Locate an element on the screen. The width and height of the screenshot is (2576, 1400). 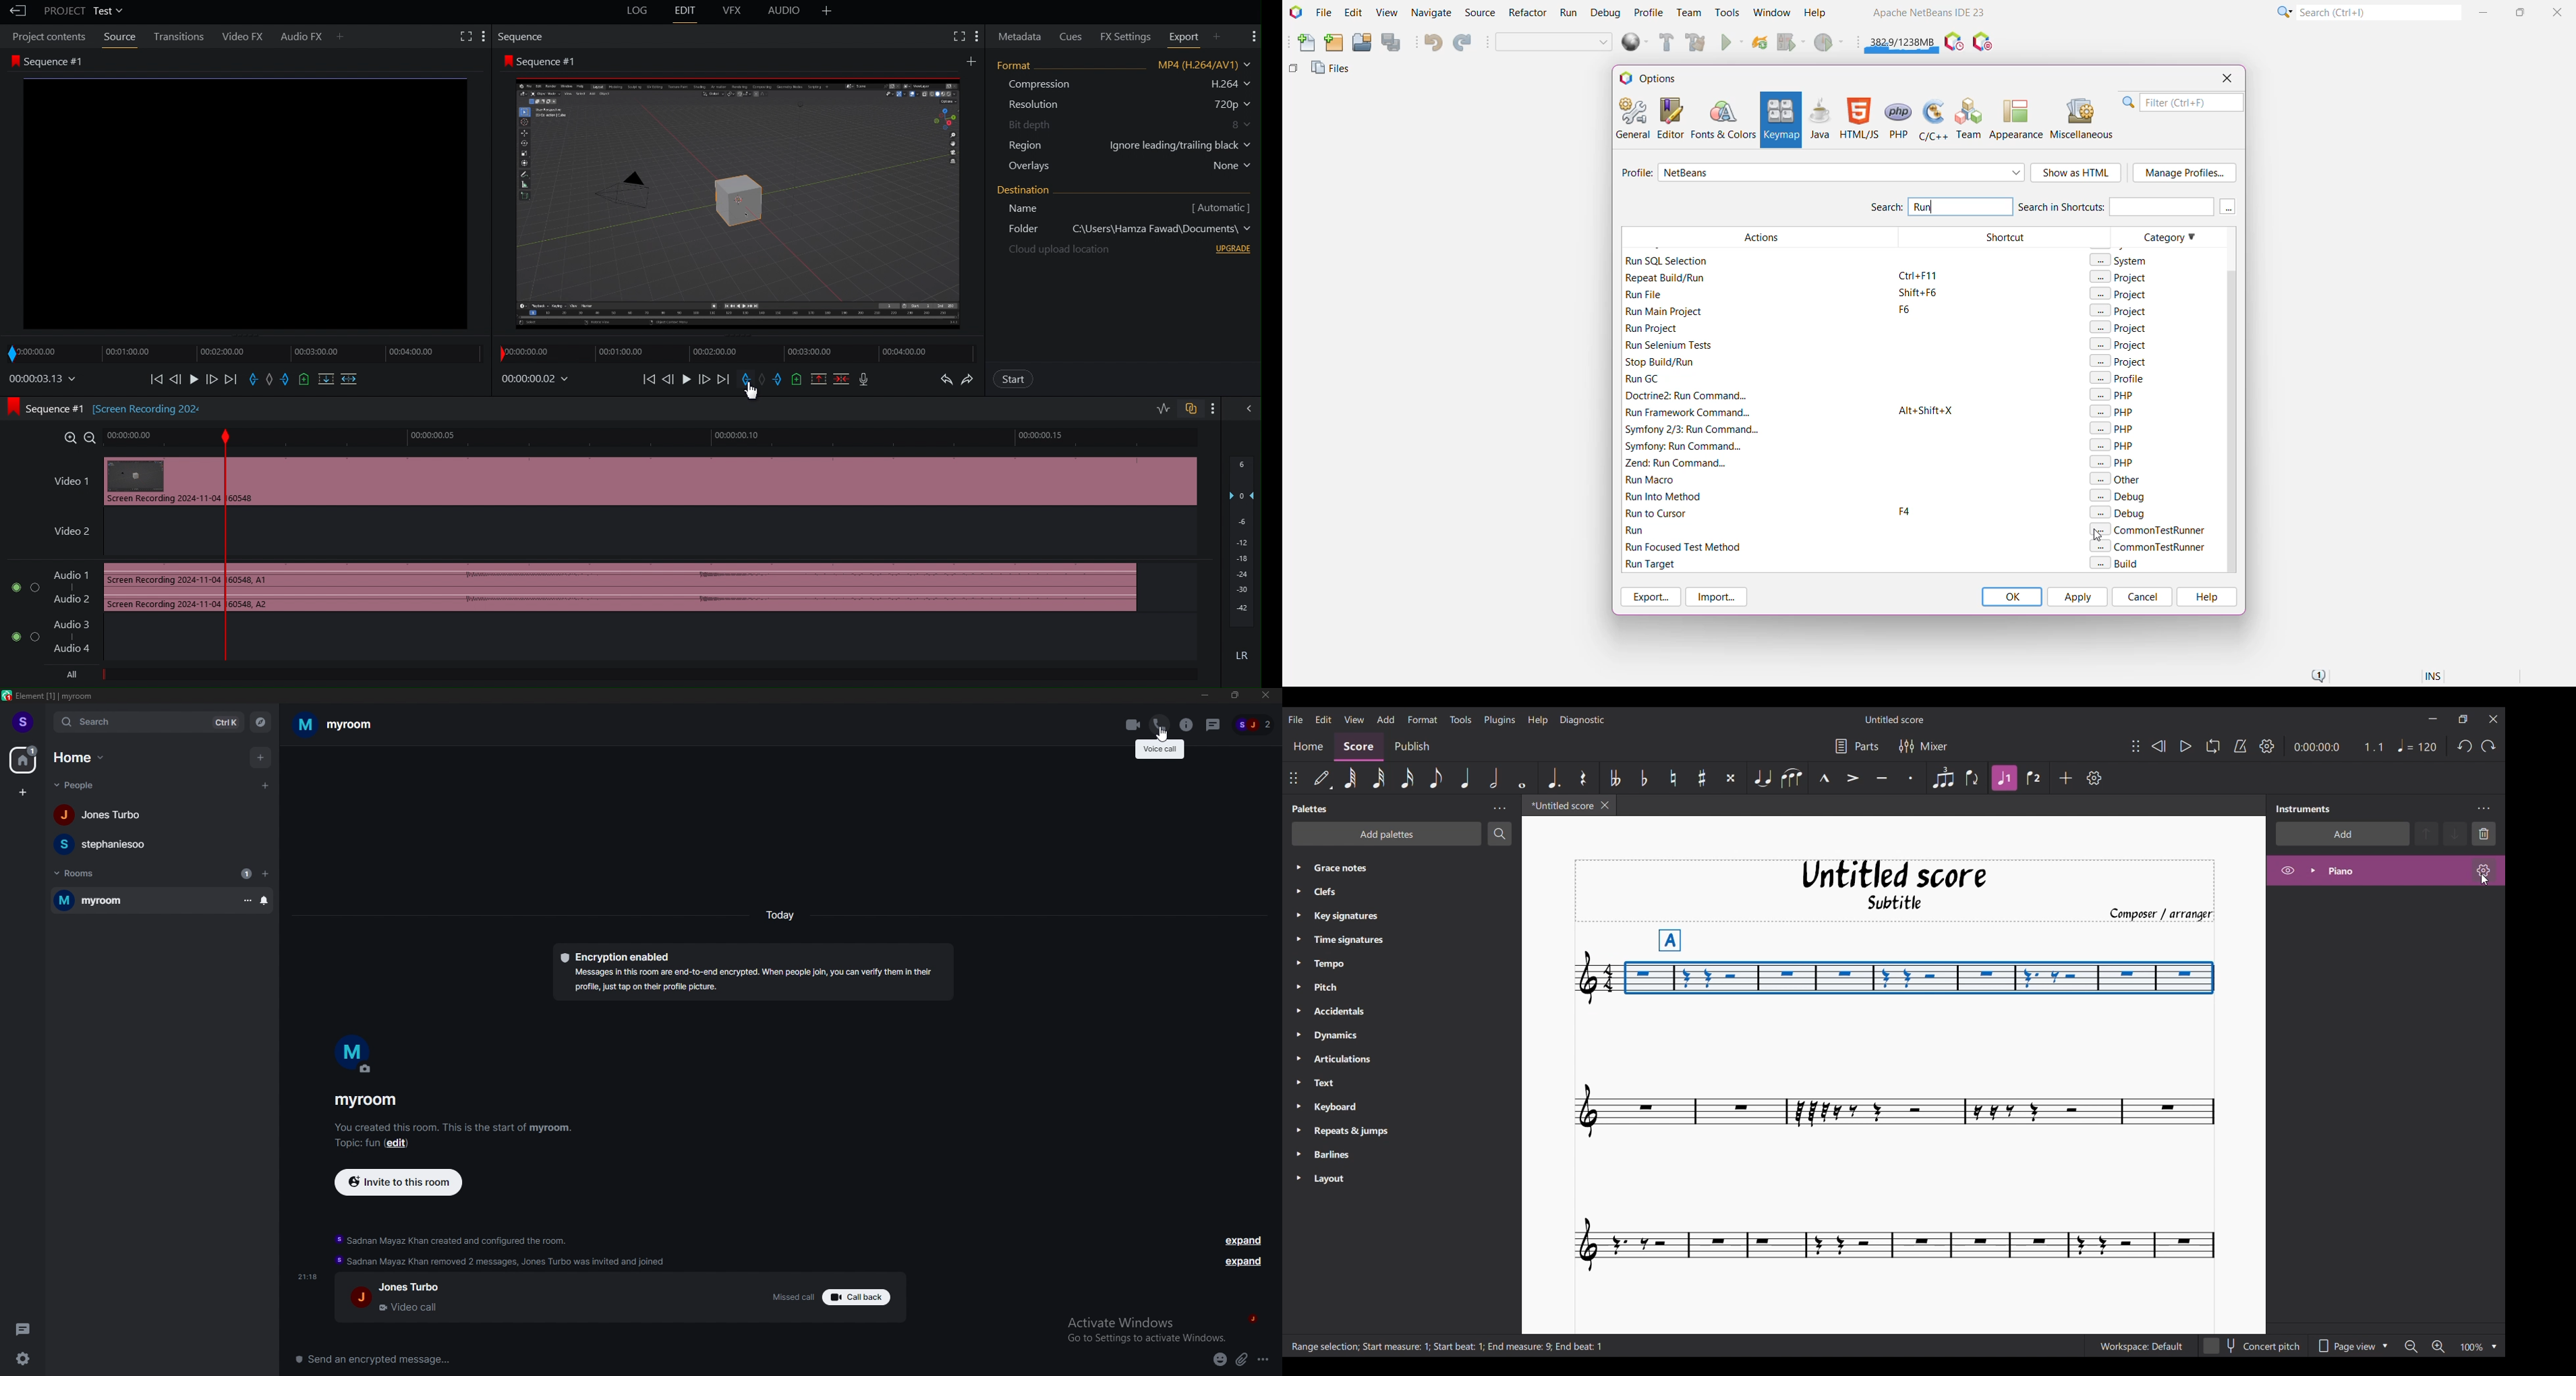
Video FX is located at coordinates (242, 36).